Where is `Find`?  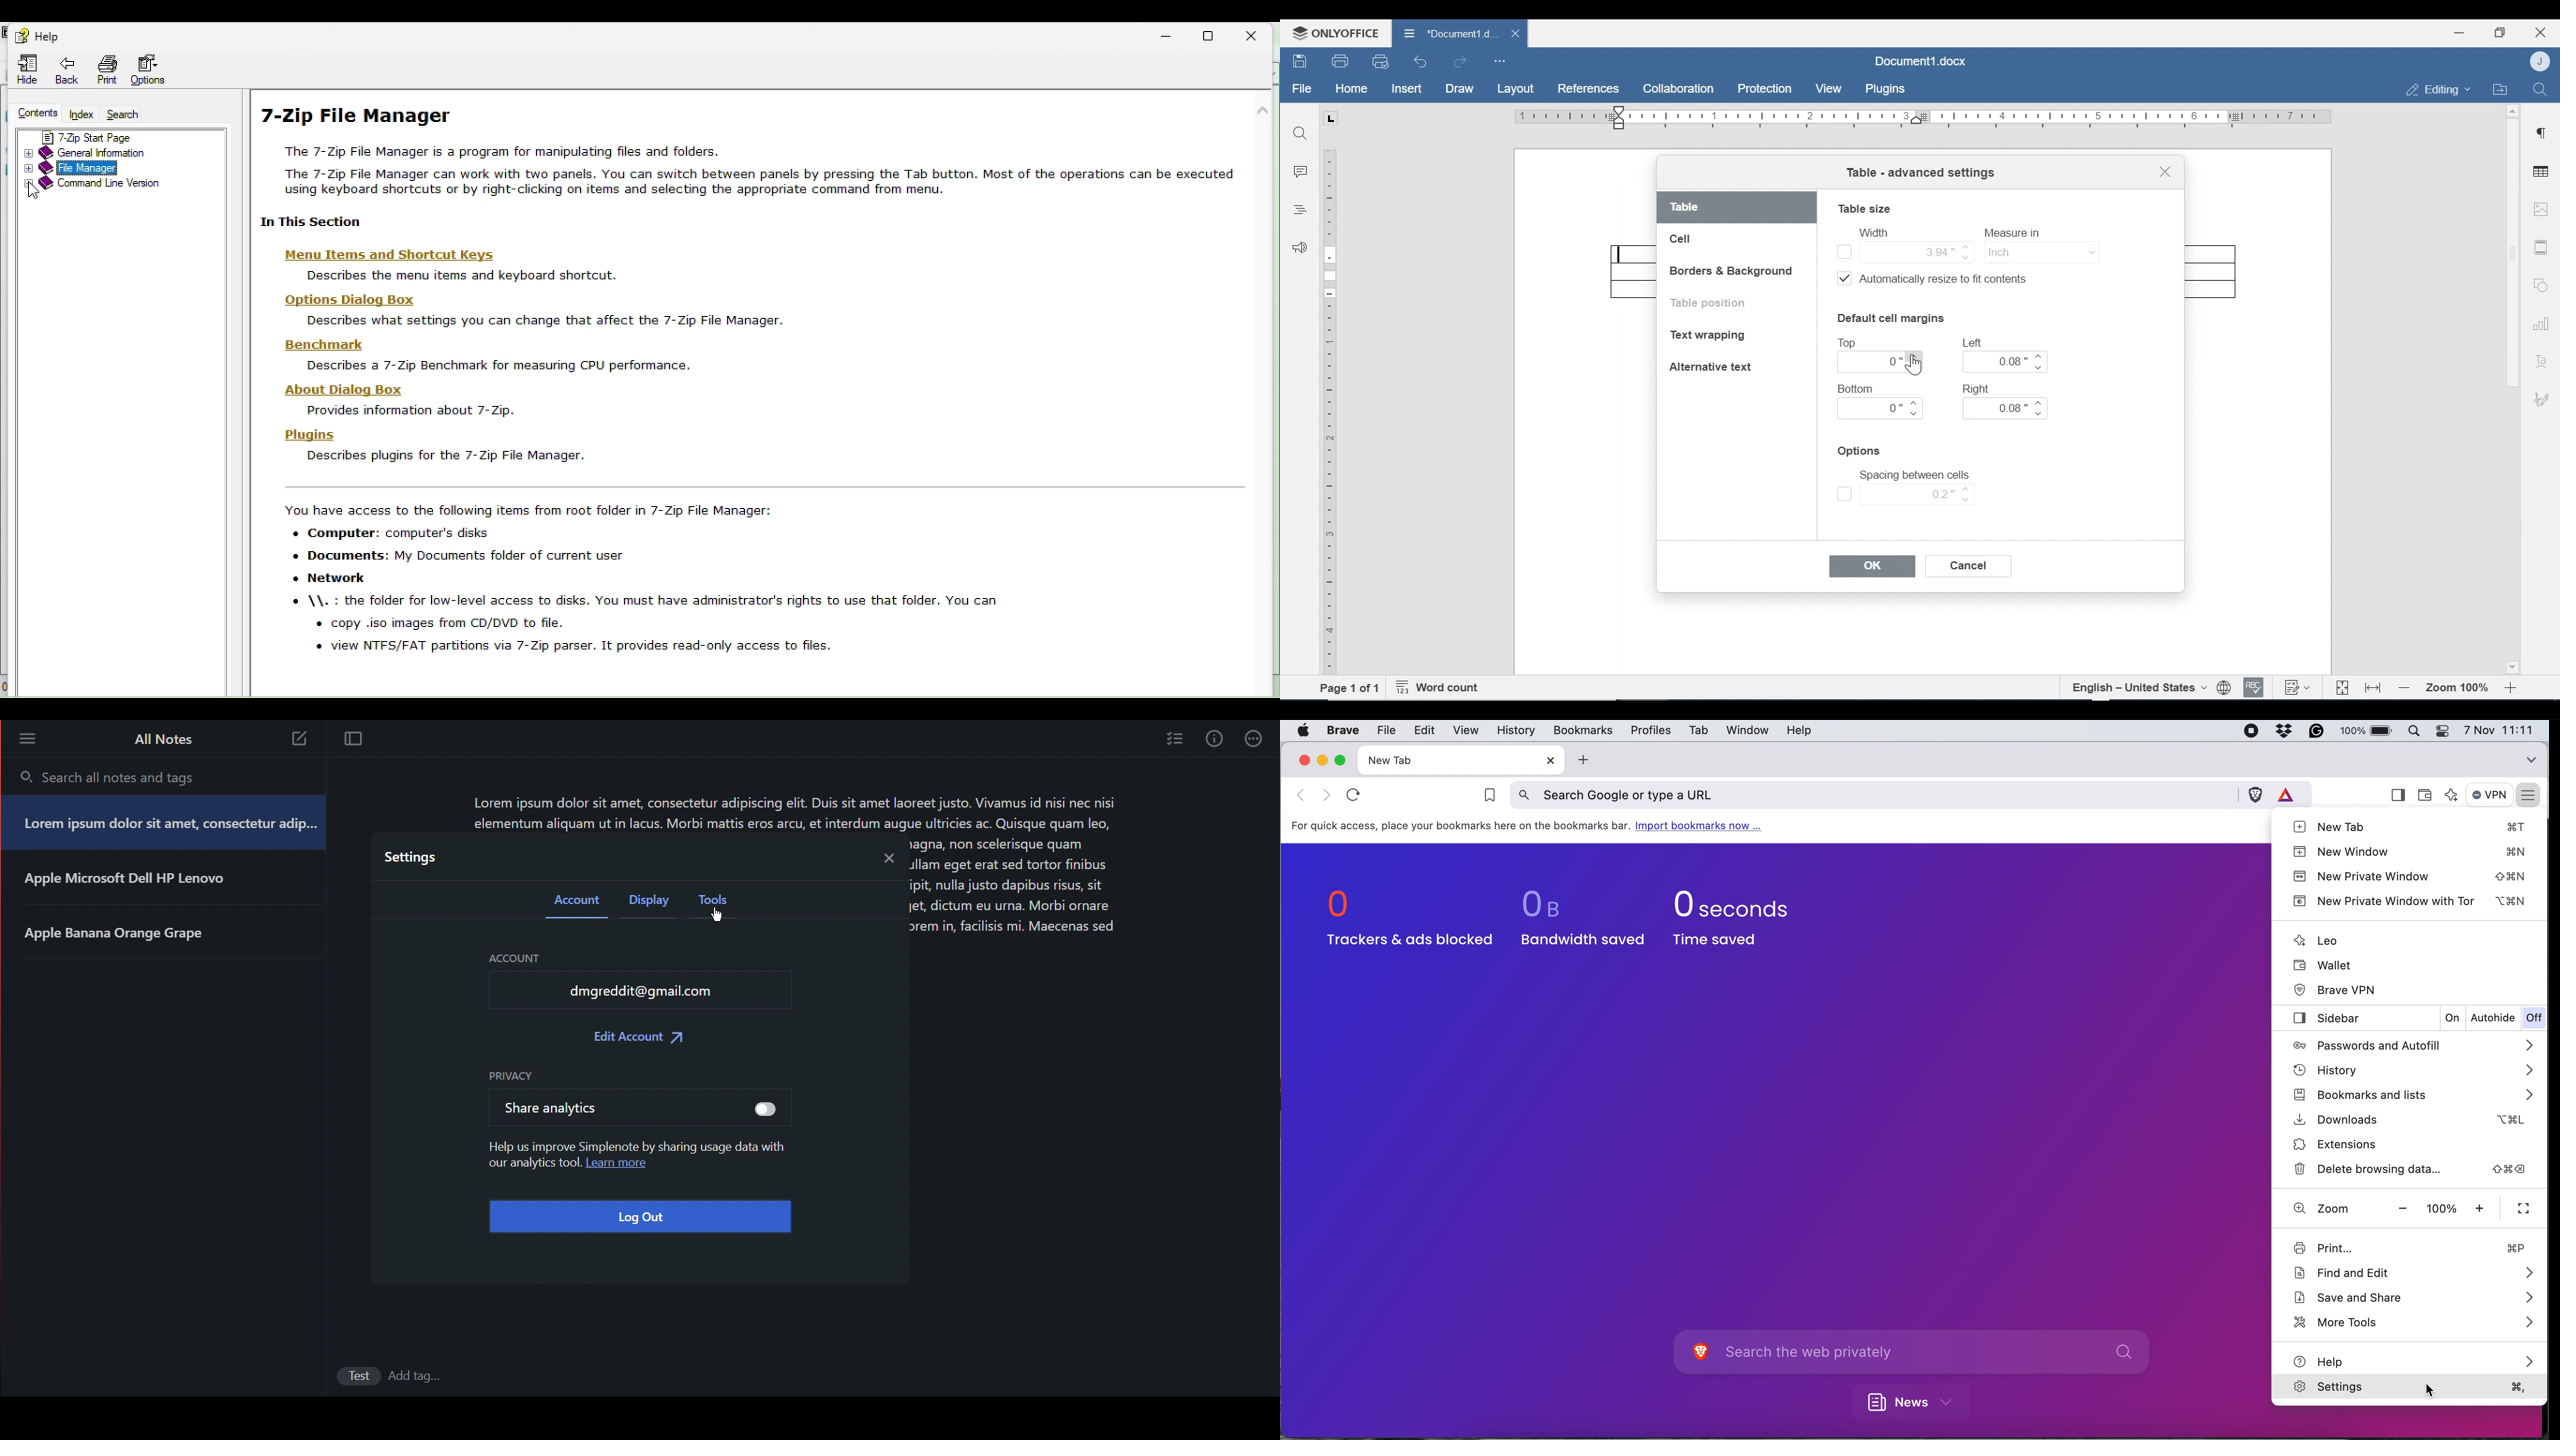 Find is located at coordinates (2539, 88).